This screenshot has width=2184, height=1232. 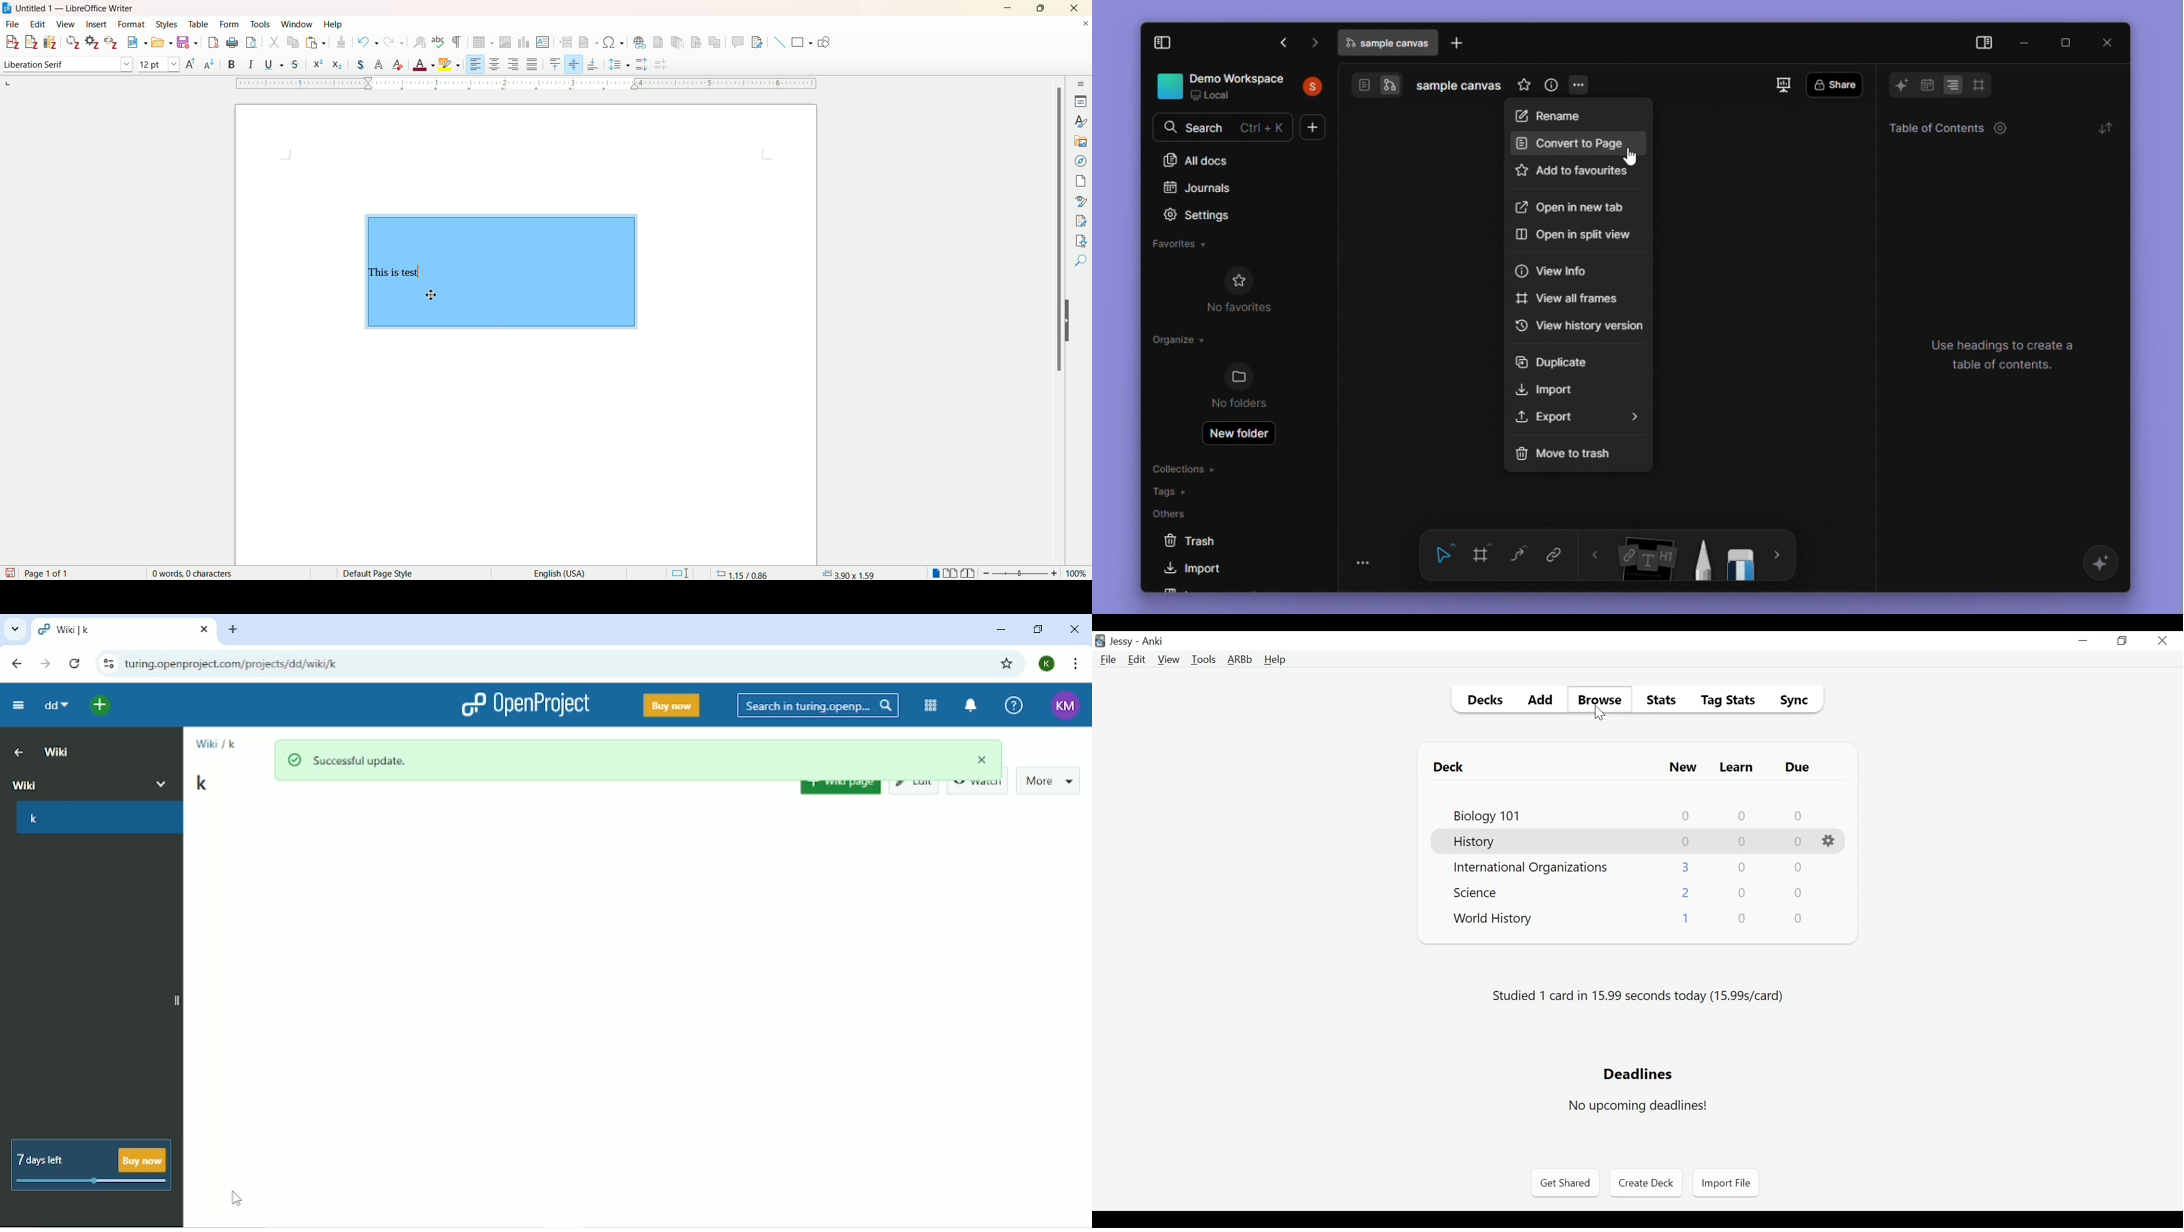 I want to click on unlink citation, so click(x=111, y=42).